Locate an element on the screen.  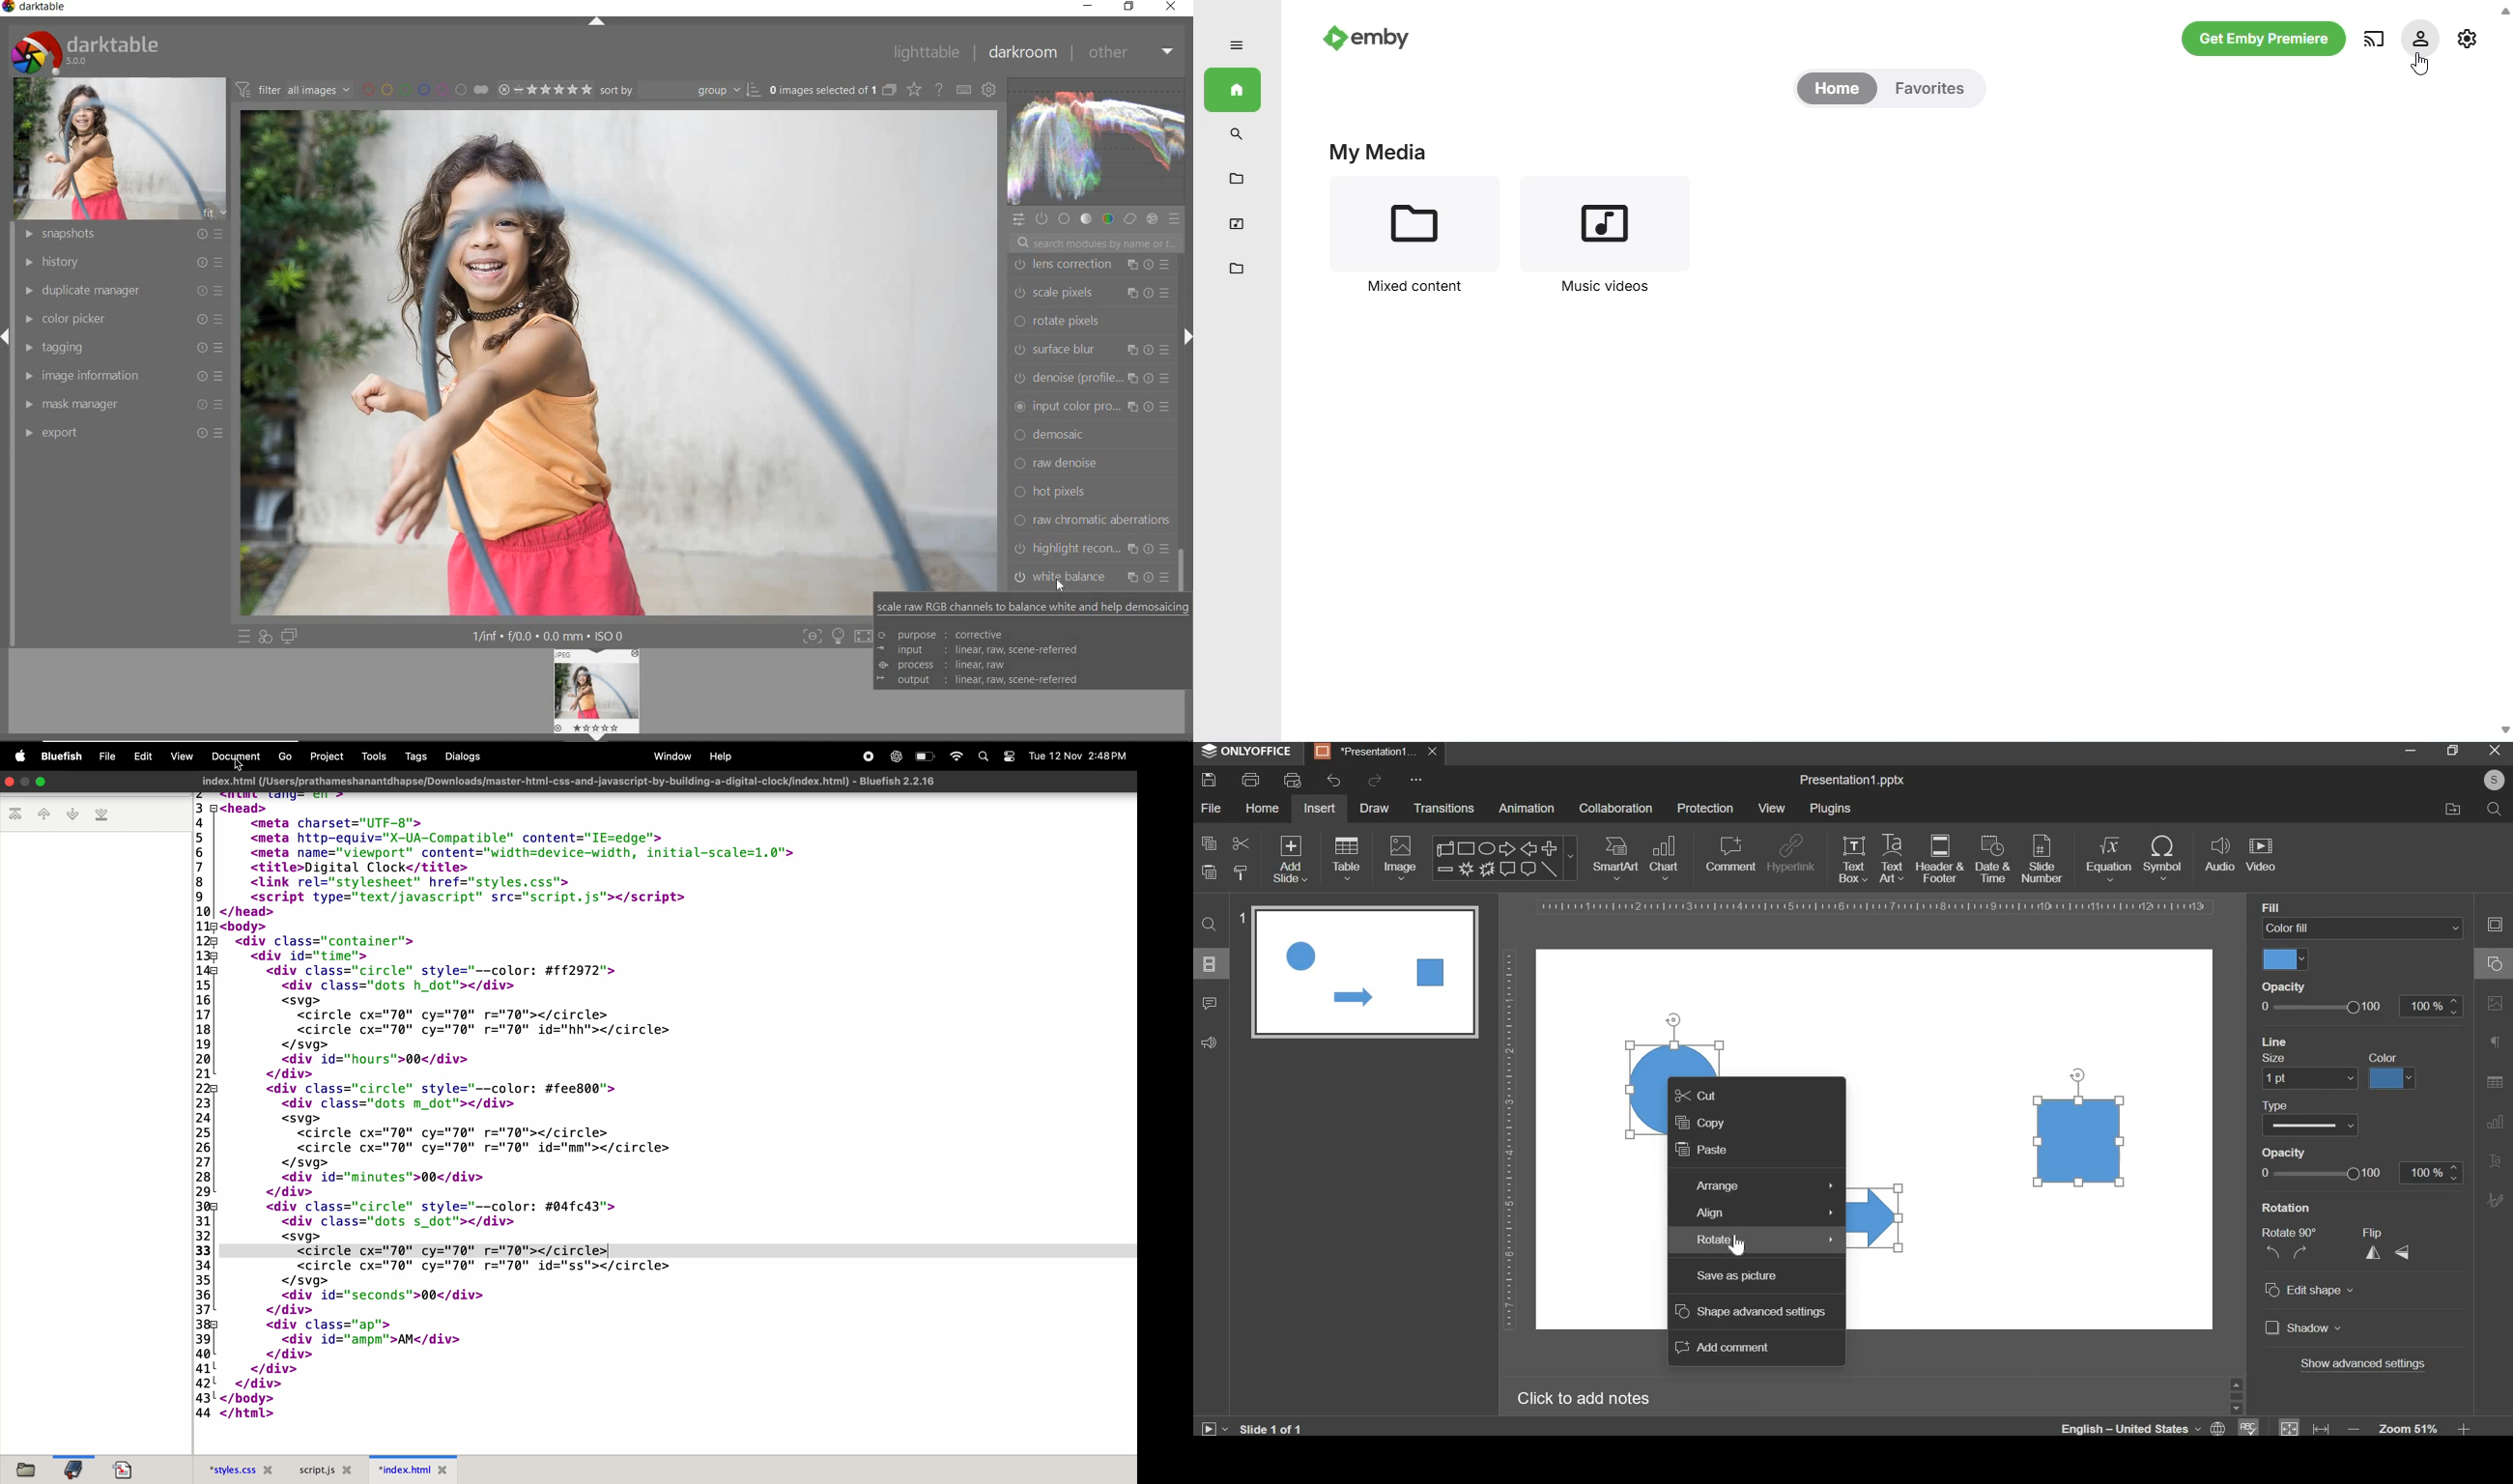
apple menu is located at coordinates (14, 755).